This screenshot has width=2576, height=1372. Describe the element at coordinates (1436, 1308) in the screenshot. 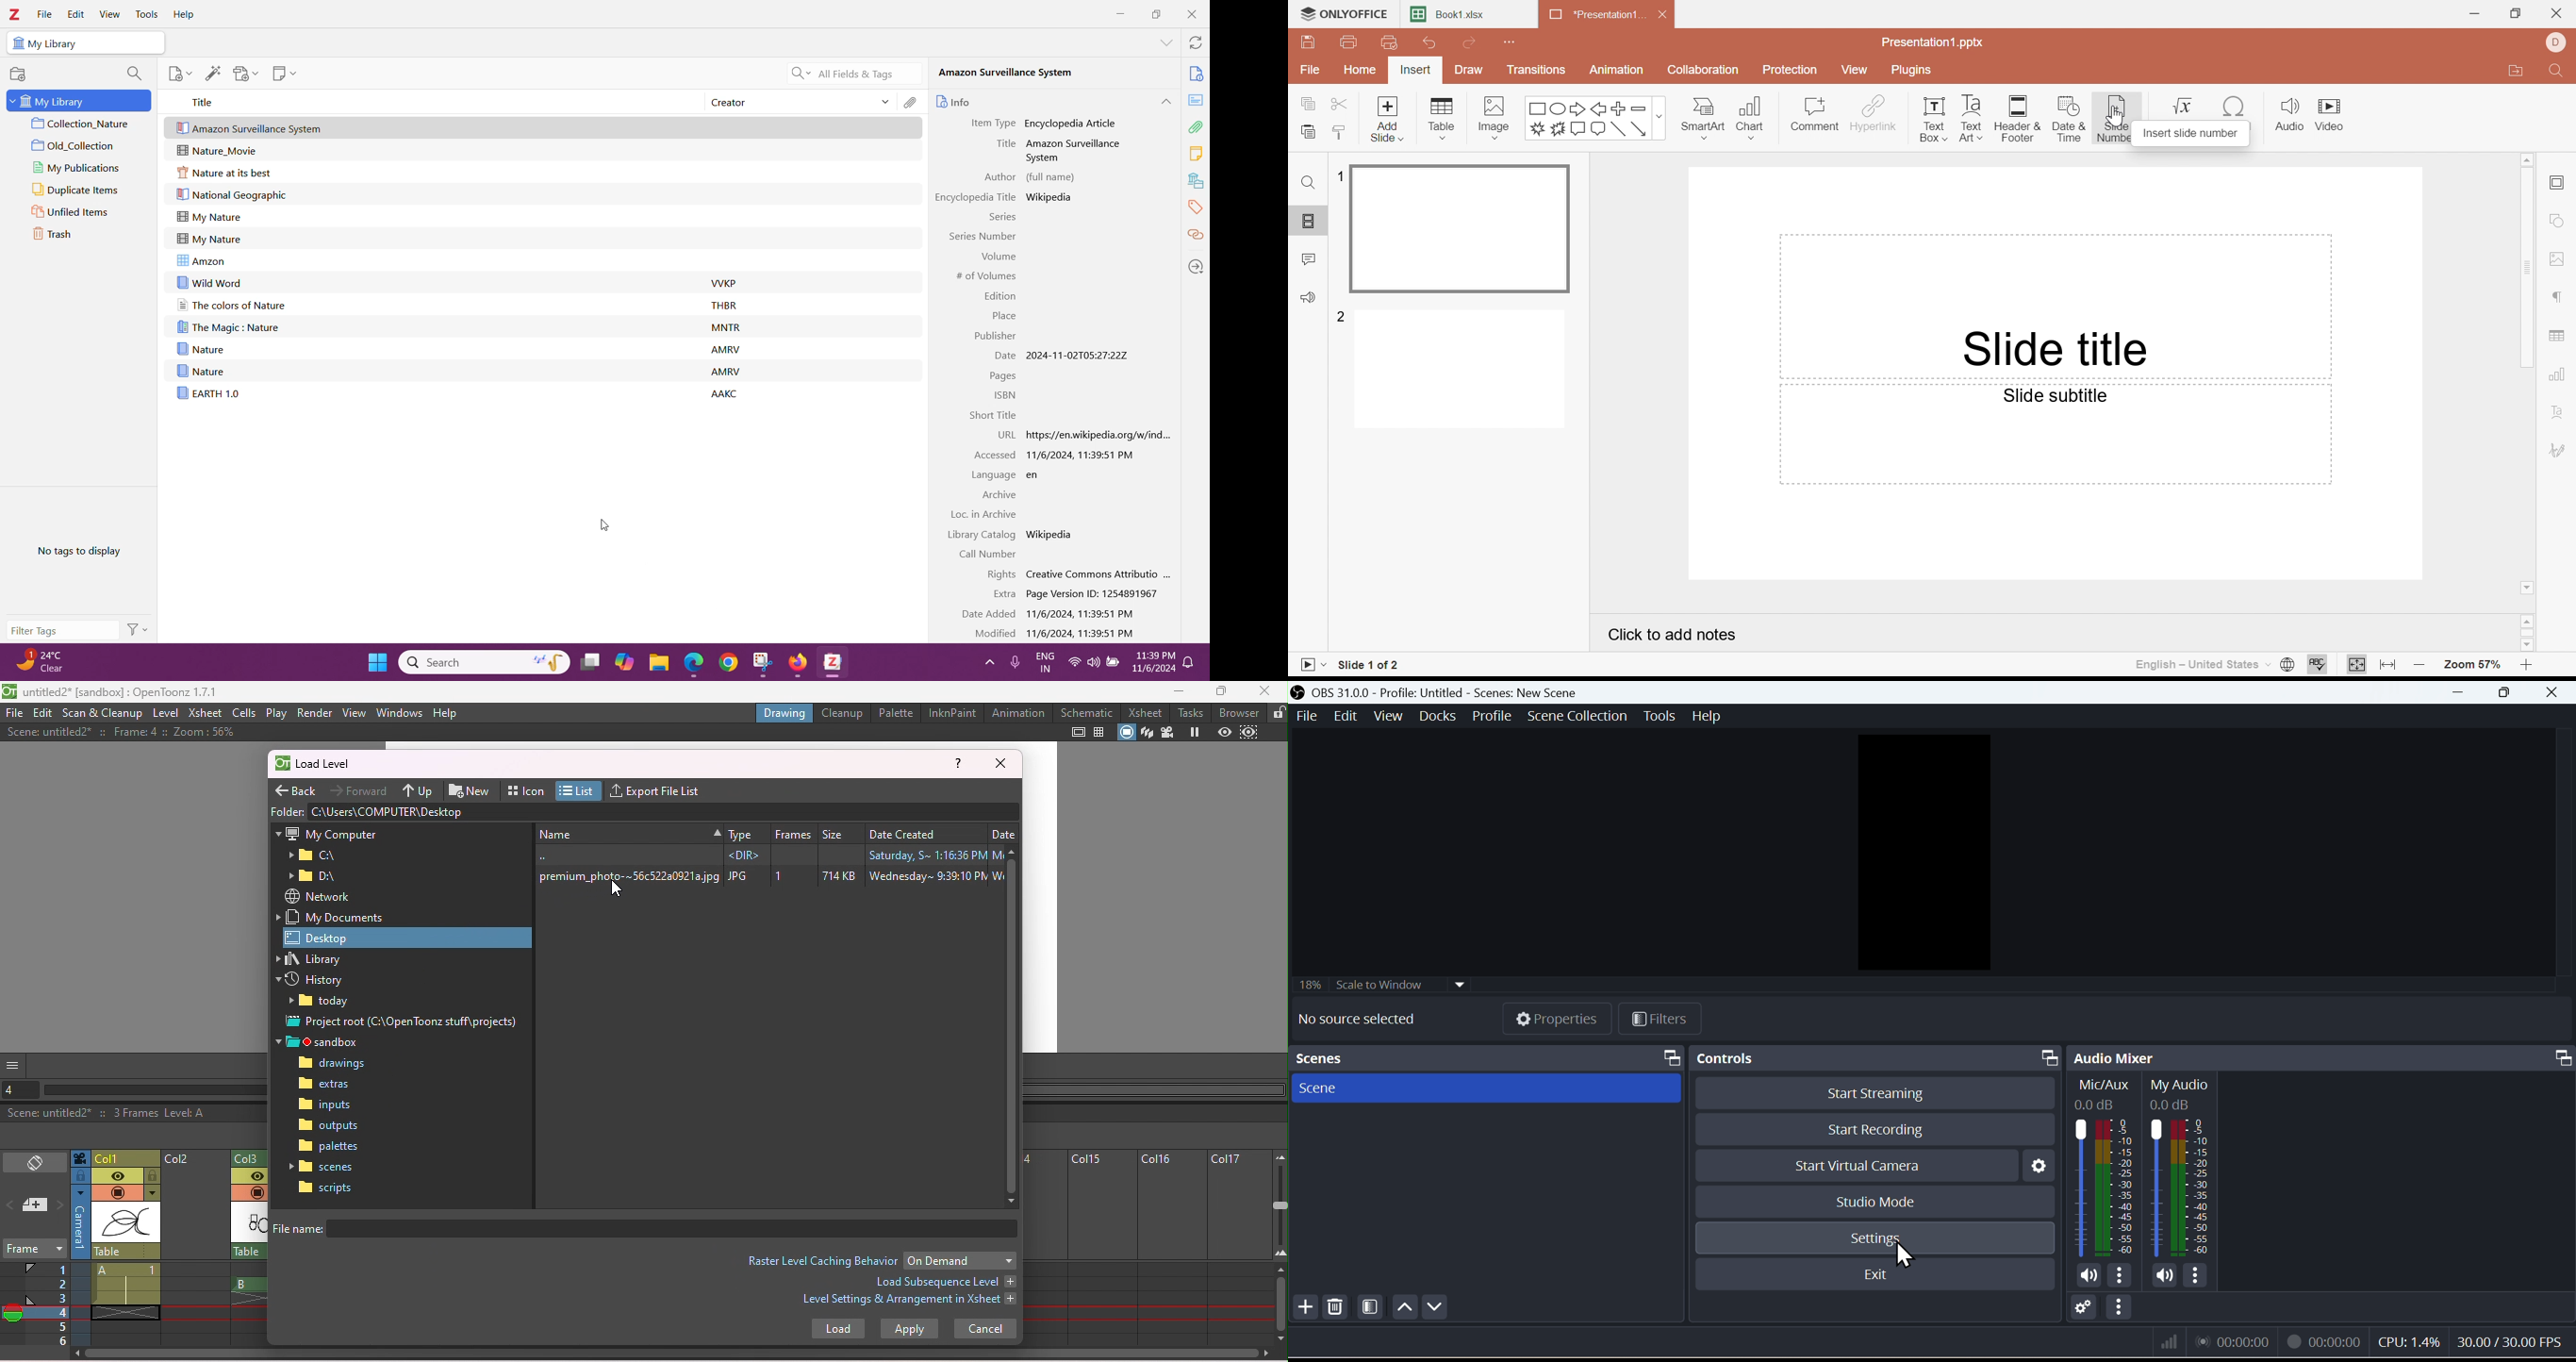

I see `Down` at that location.